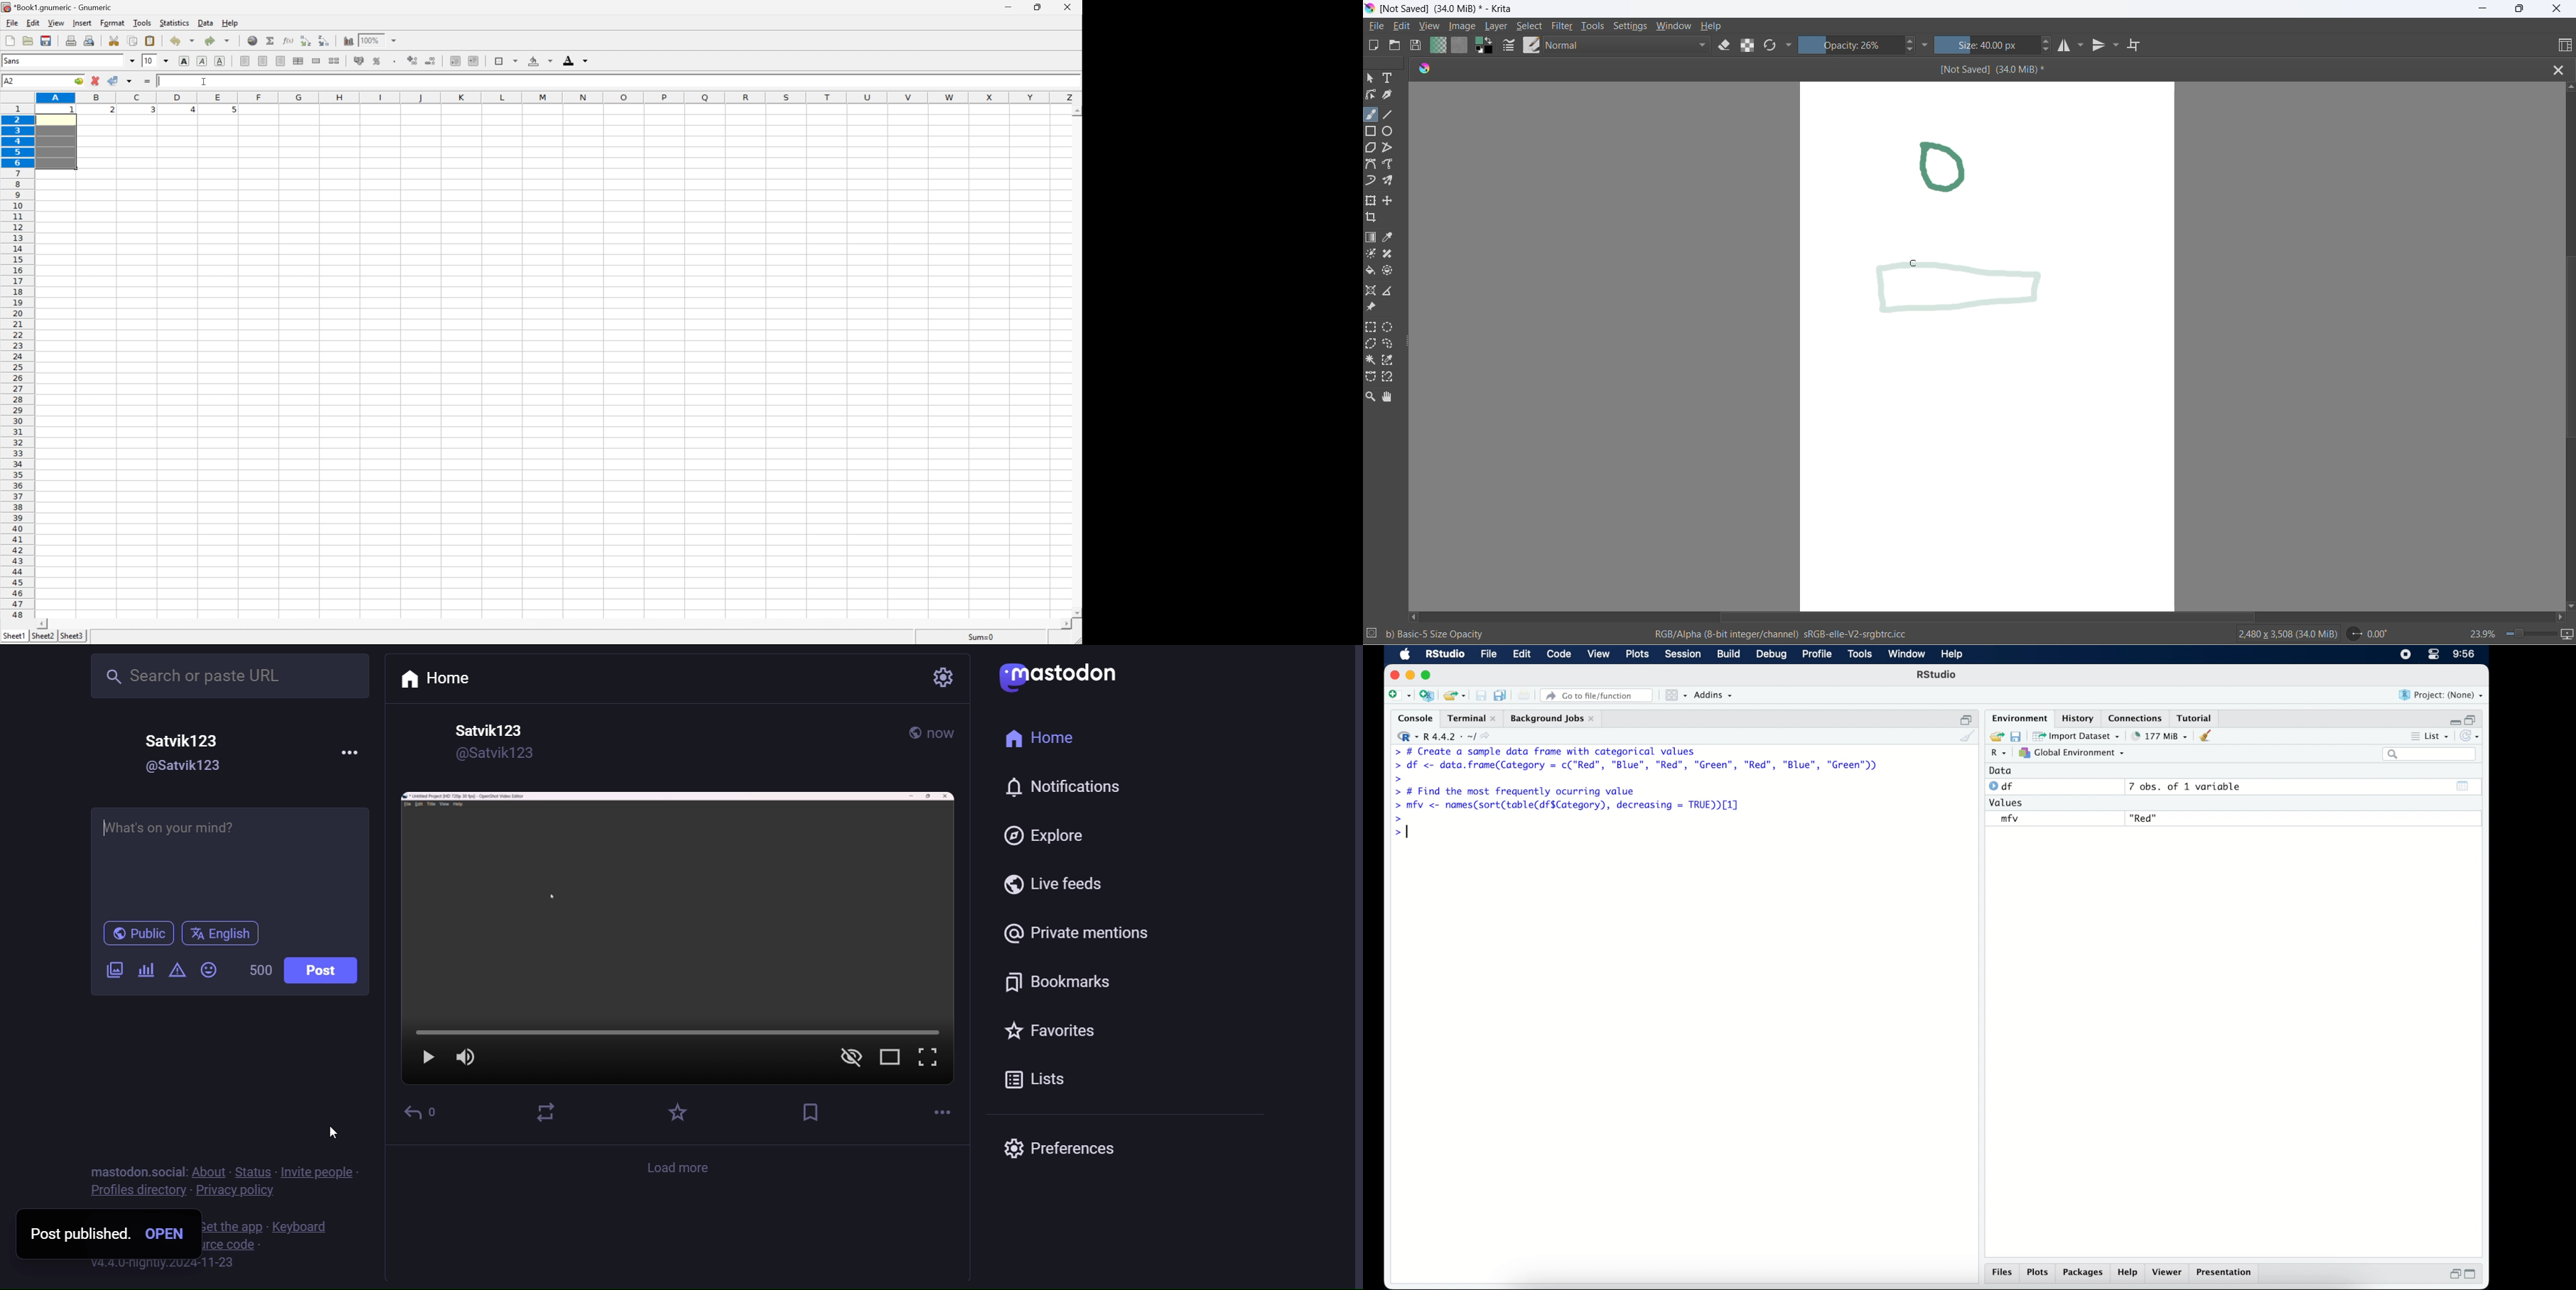  I want to click on column names, so click(559, 97).